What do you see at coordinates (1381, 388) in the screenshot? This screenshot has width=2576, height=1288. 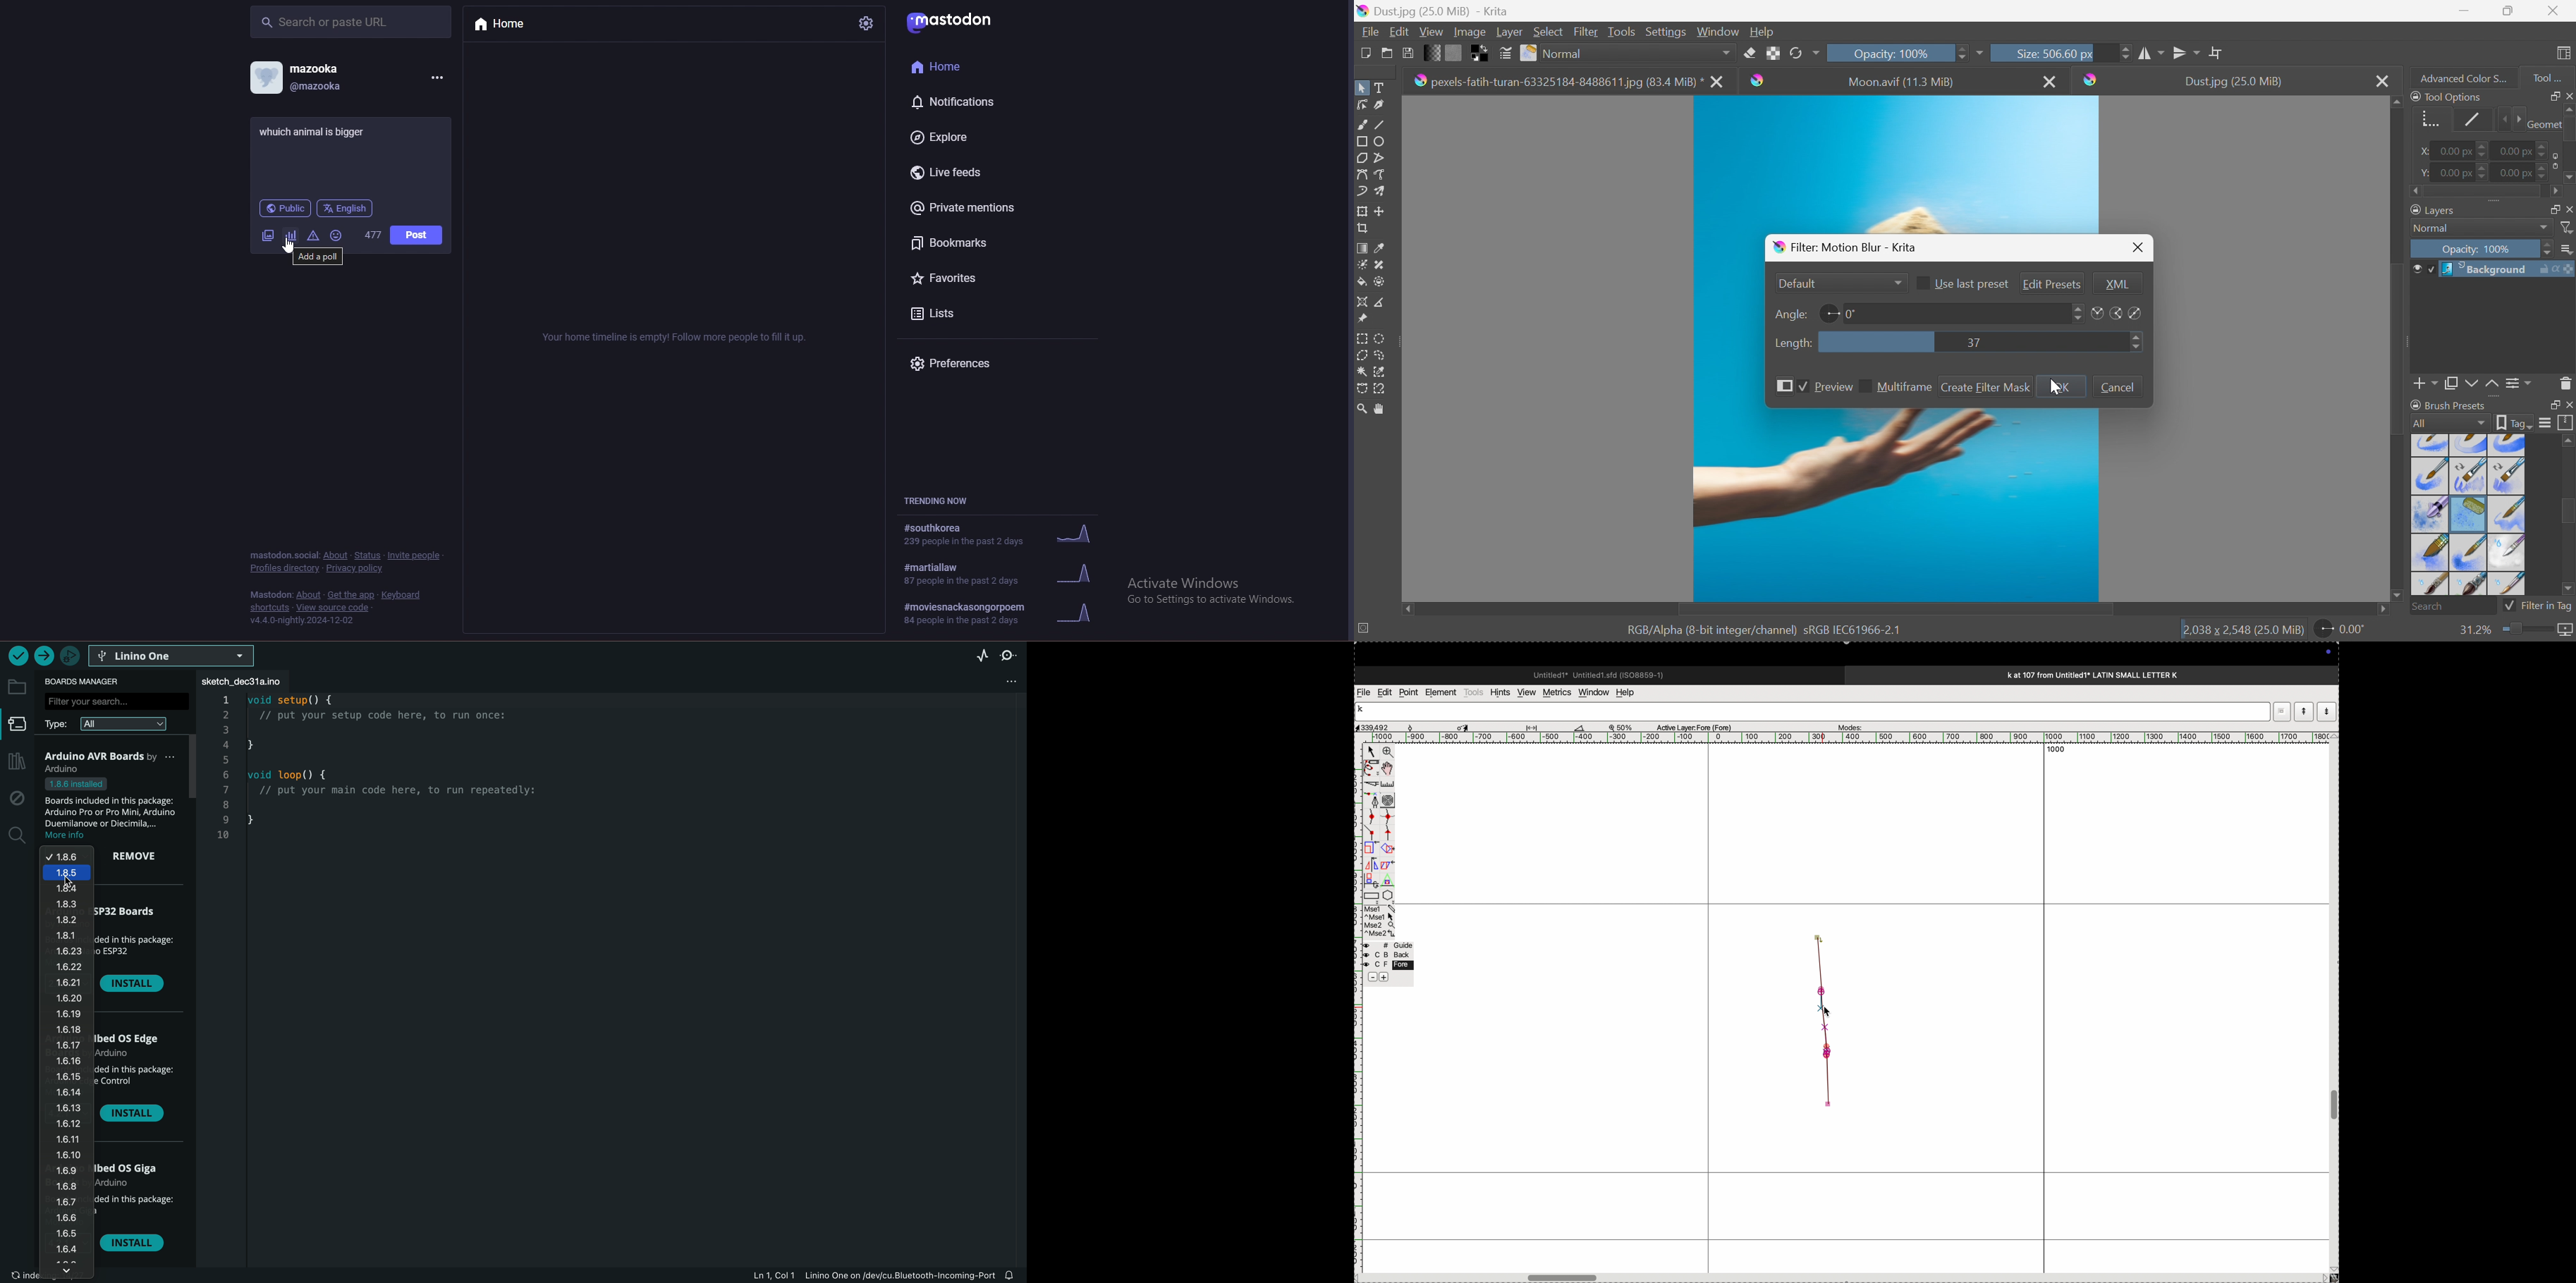 I see `Magnetic Curve selection tool` at bounding box center [1381, 388].